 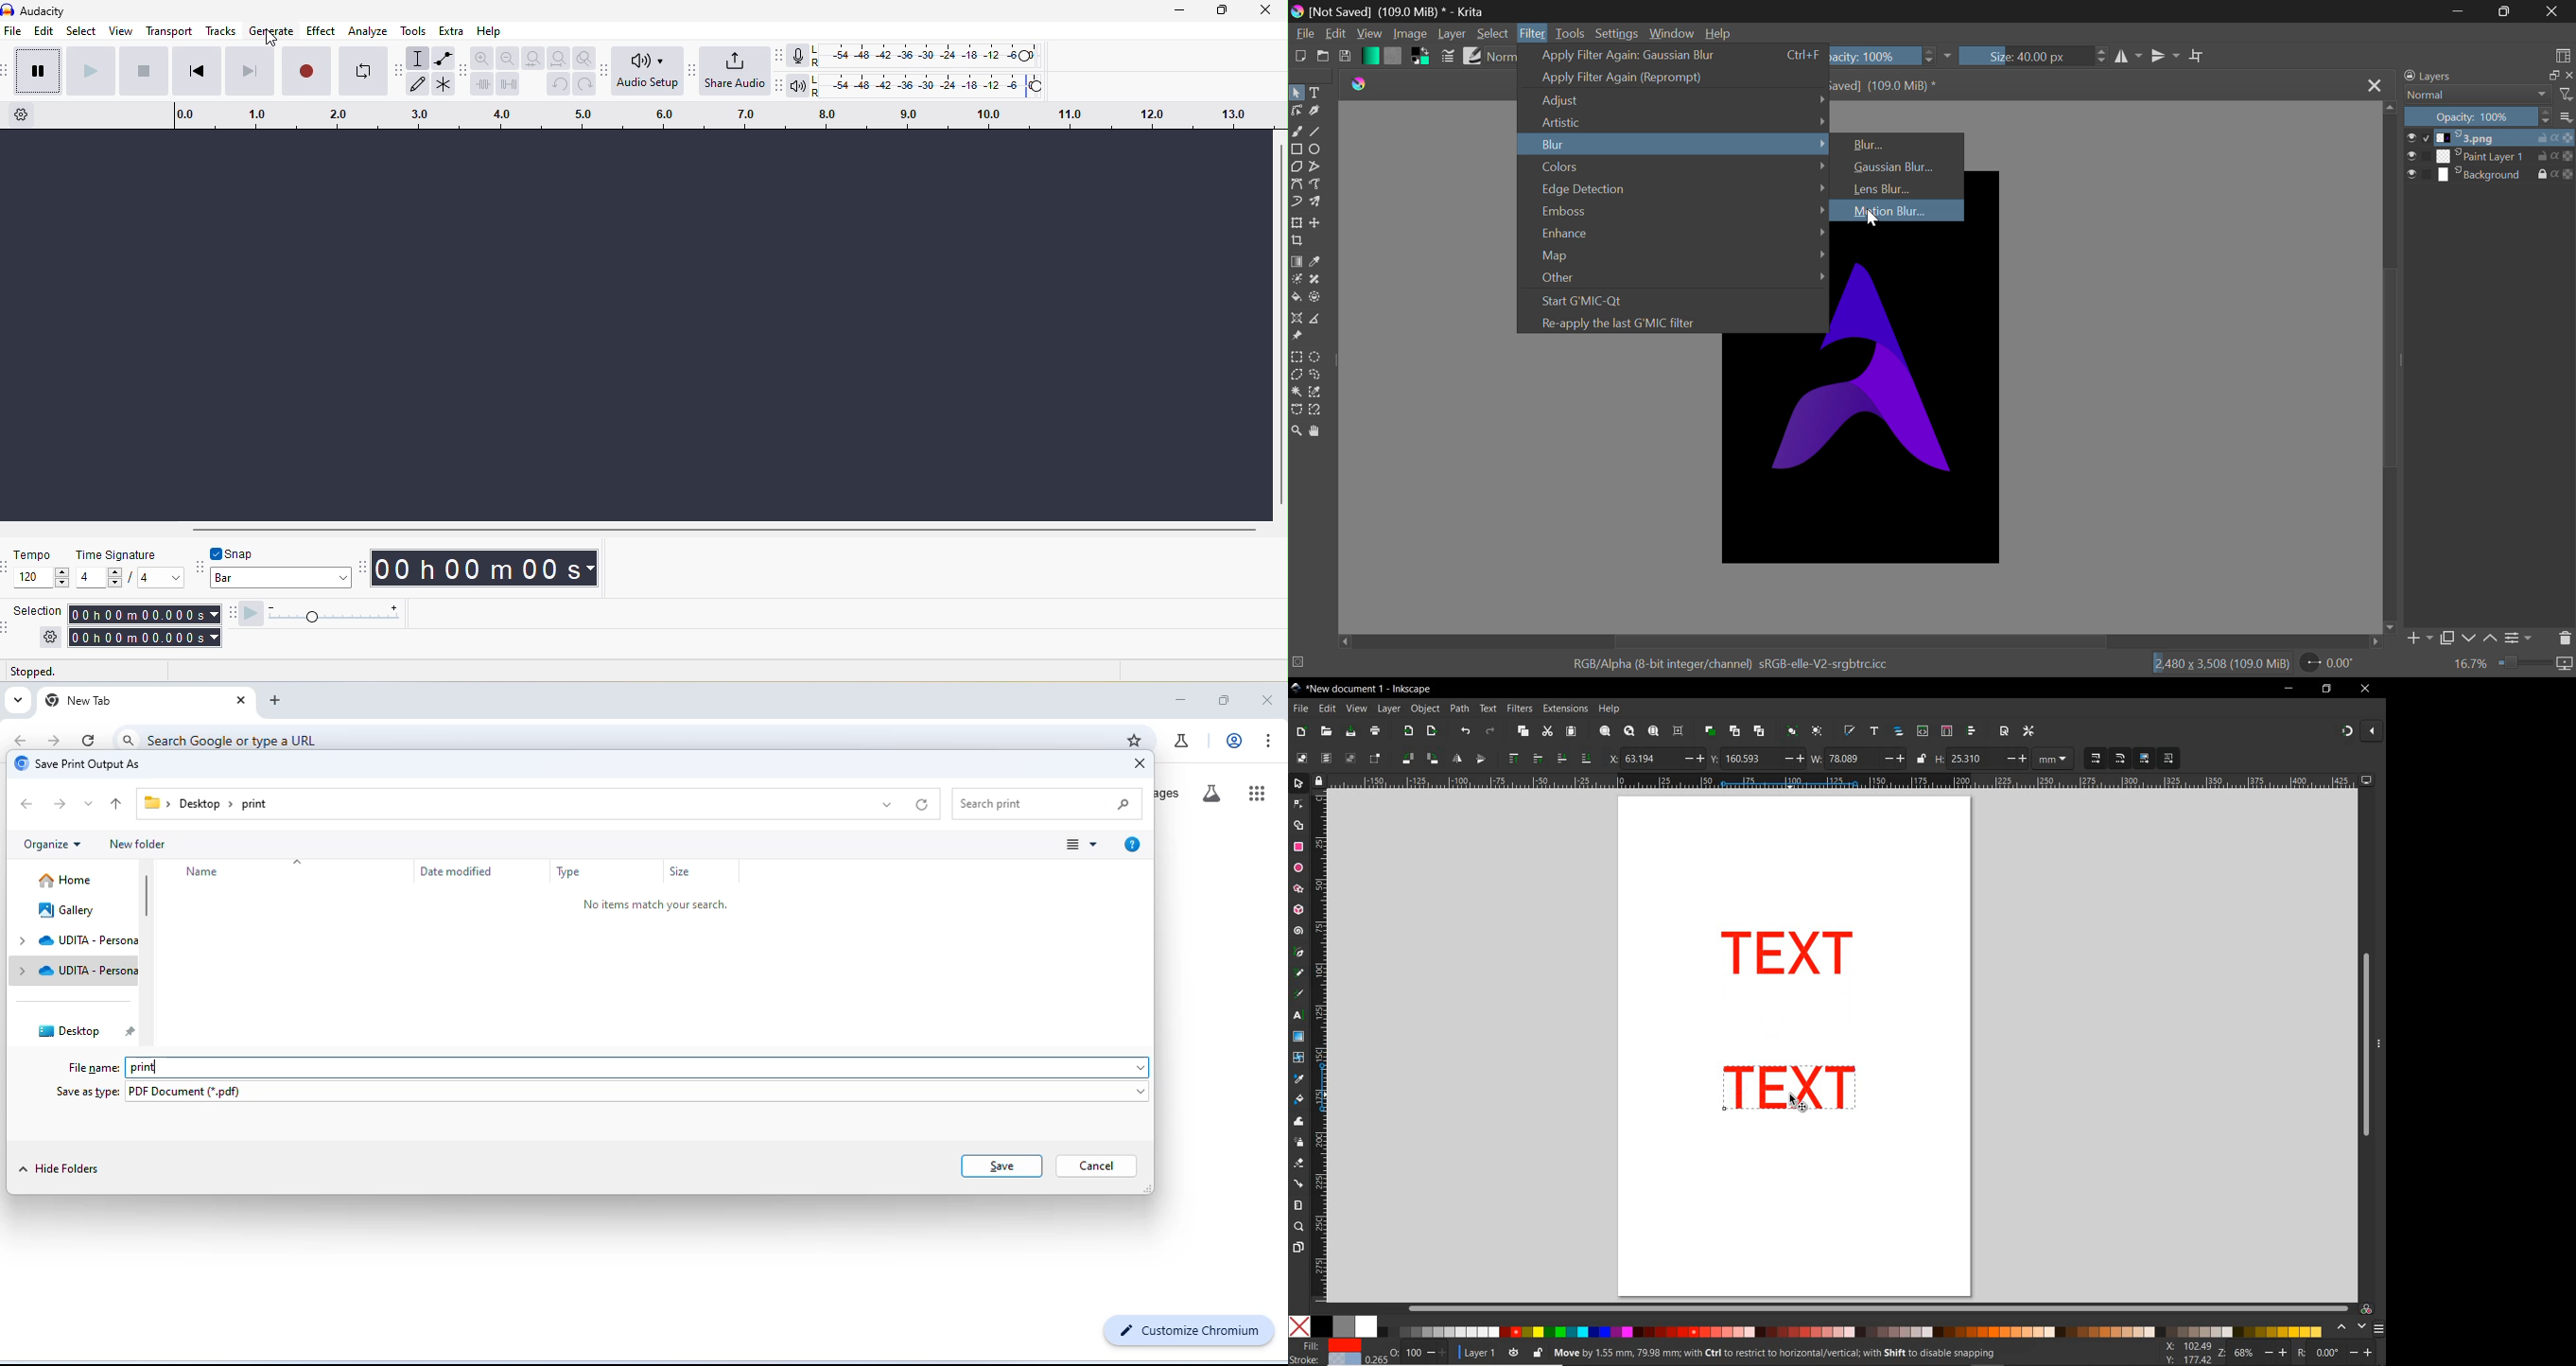 What do you see at coordinates (782, 55) in the screenshot?
I see `audacity recording meter toolbar` at bounding box center [782, 55].